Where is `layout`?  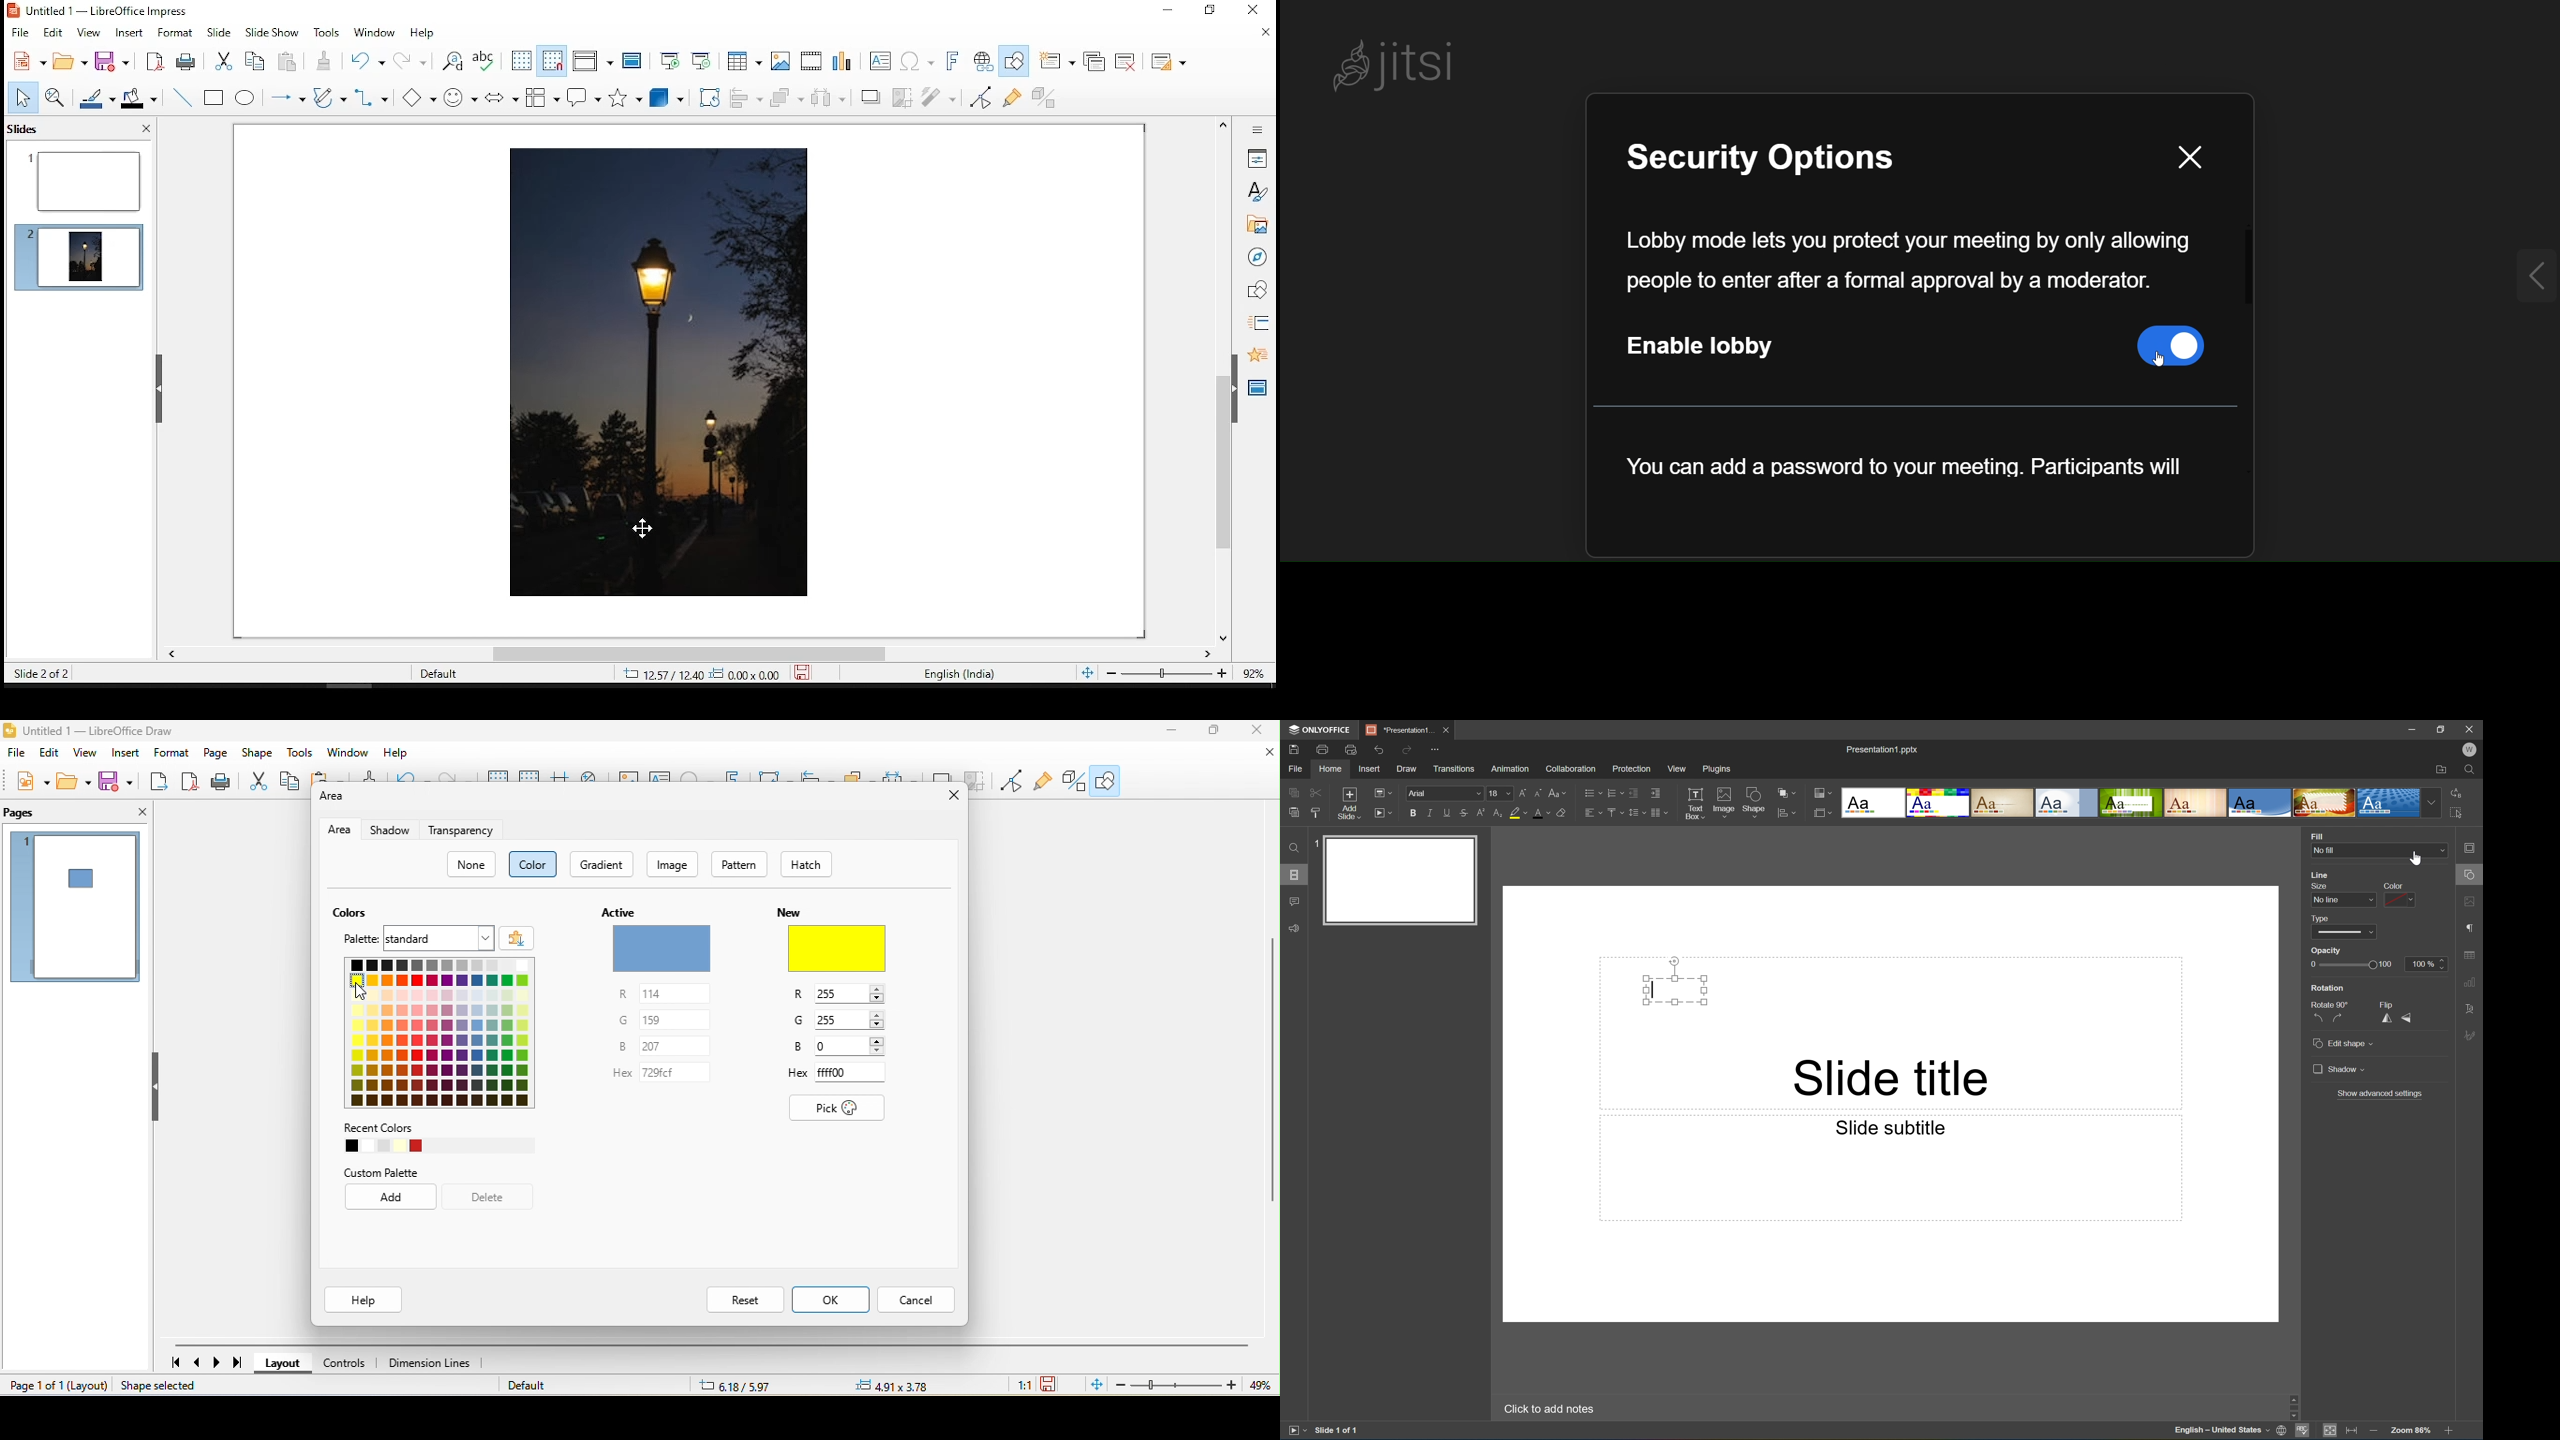
layout is located at coordinates (88, 1386).